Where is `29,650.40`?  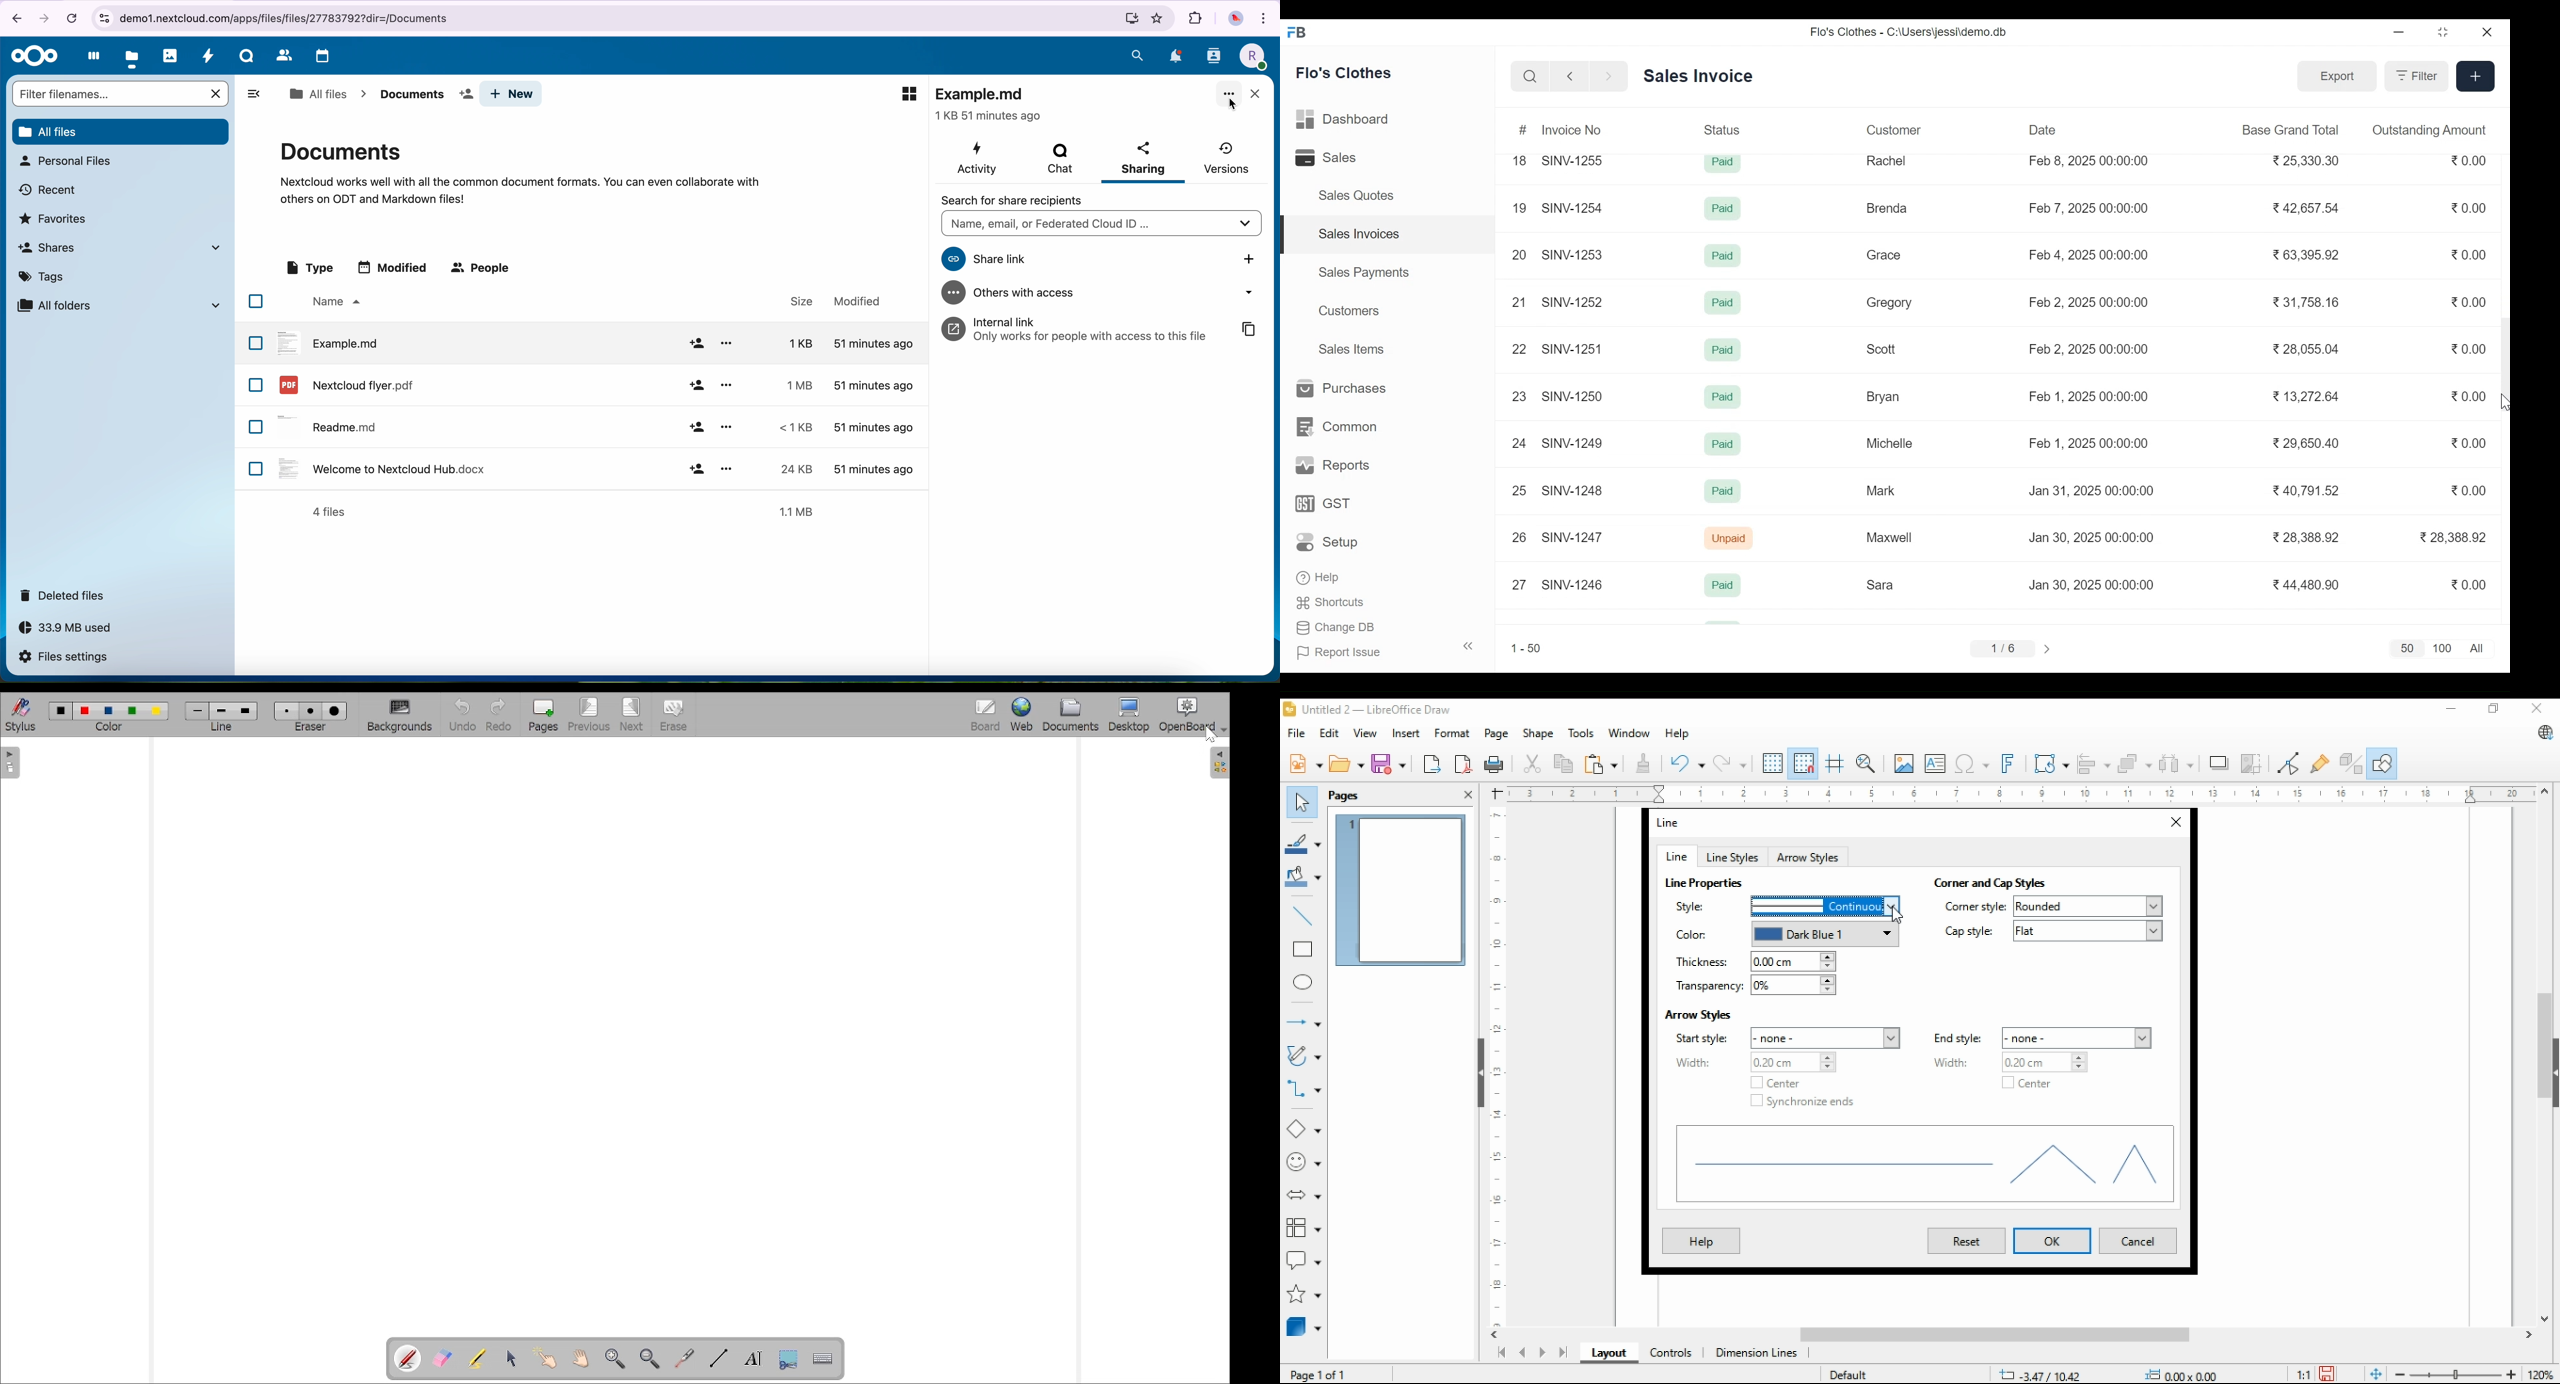
29,650.40 is located at coordinates (2305, 443).